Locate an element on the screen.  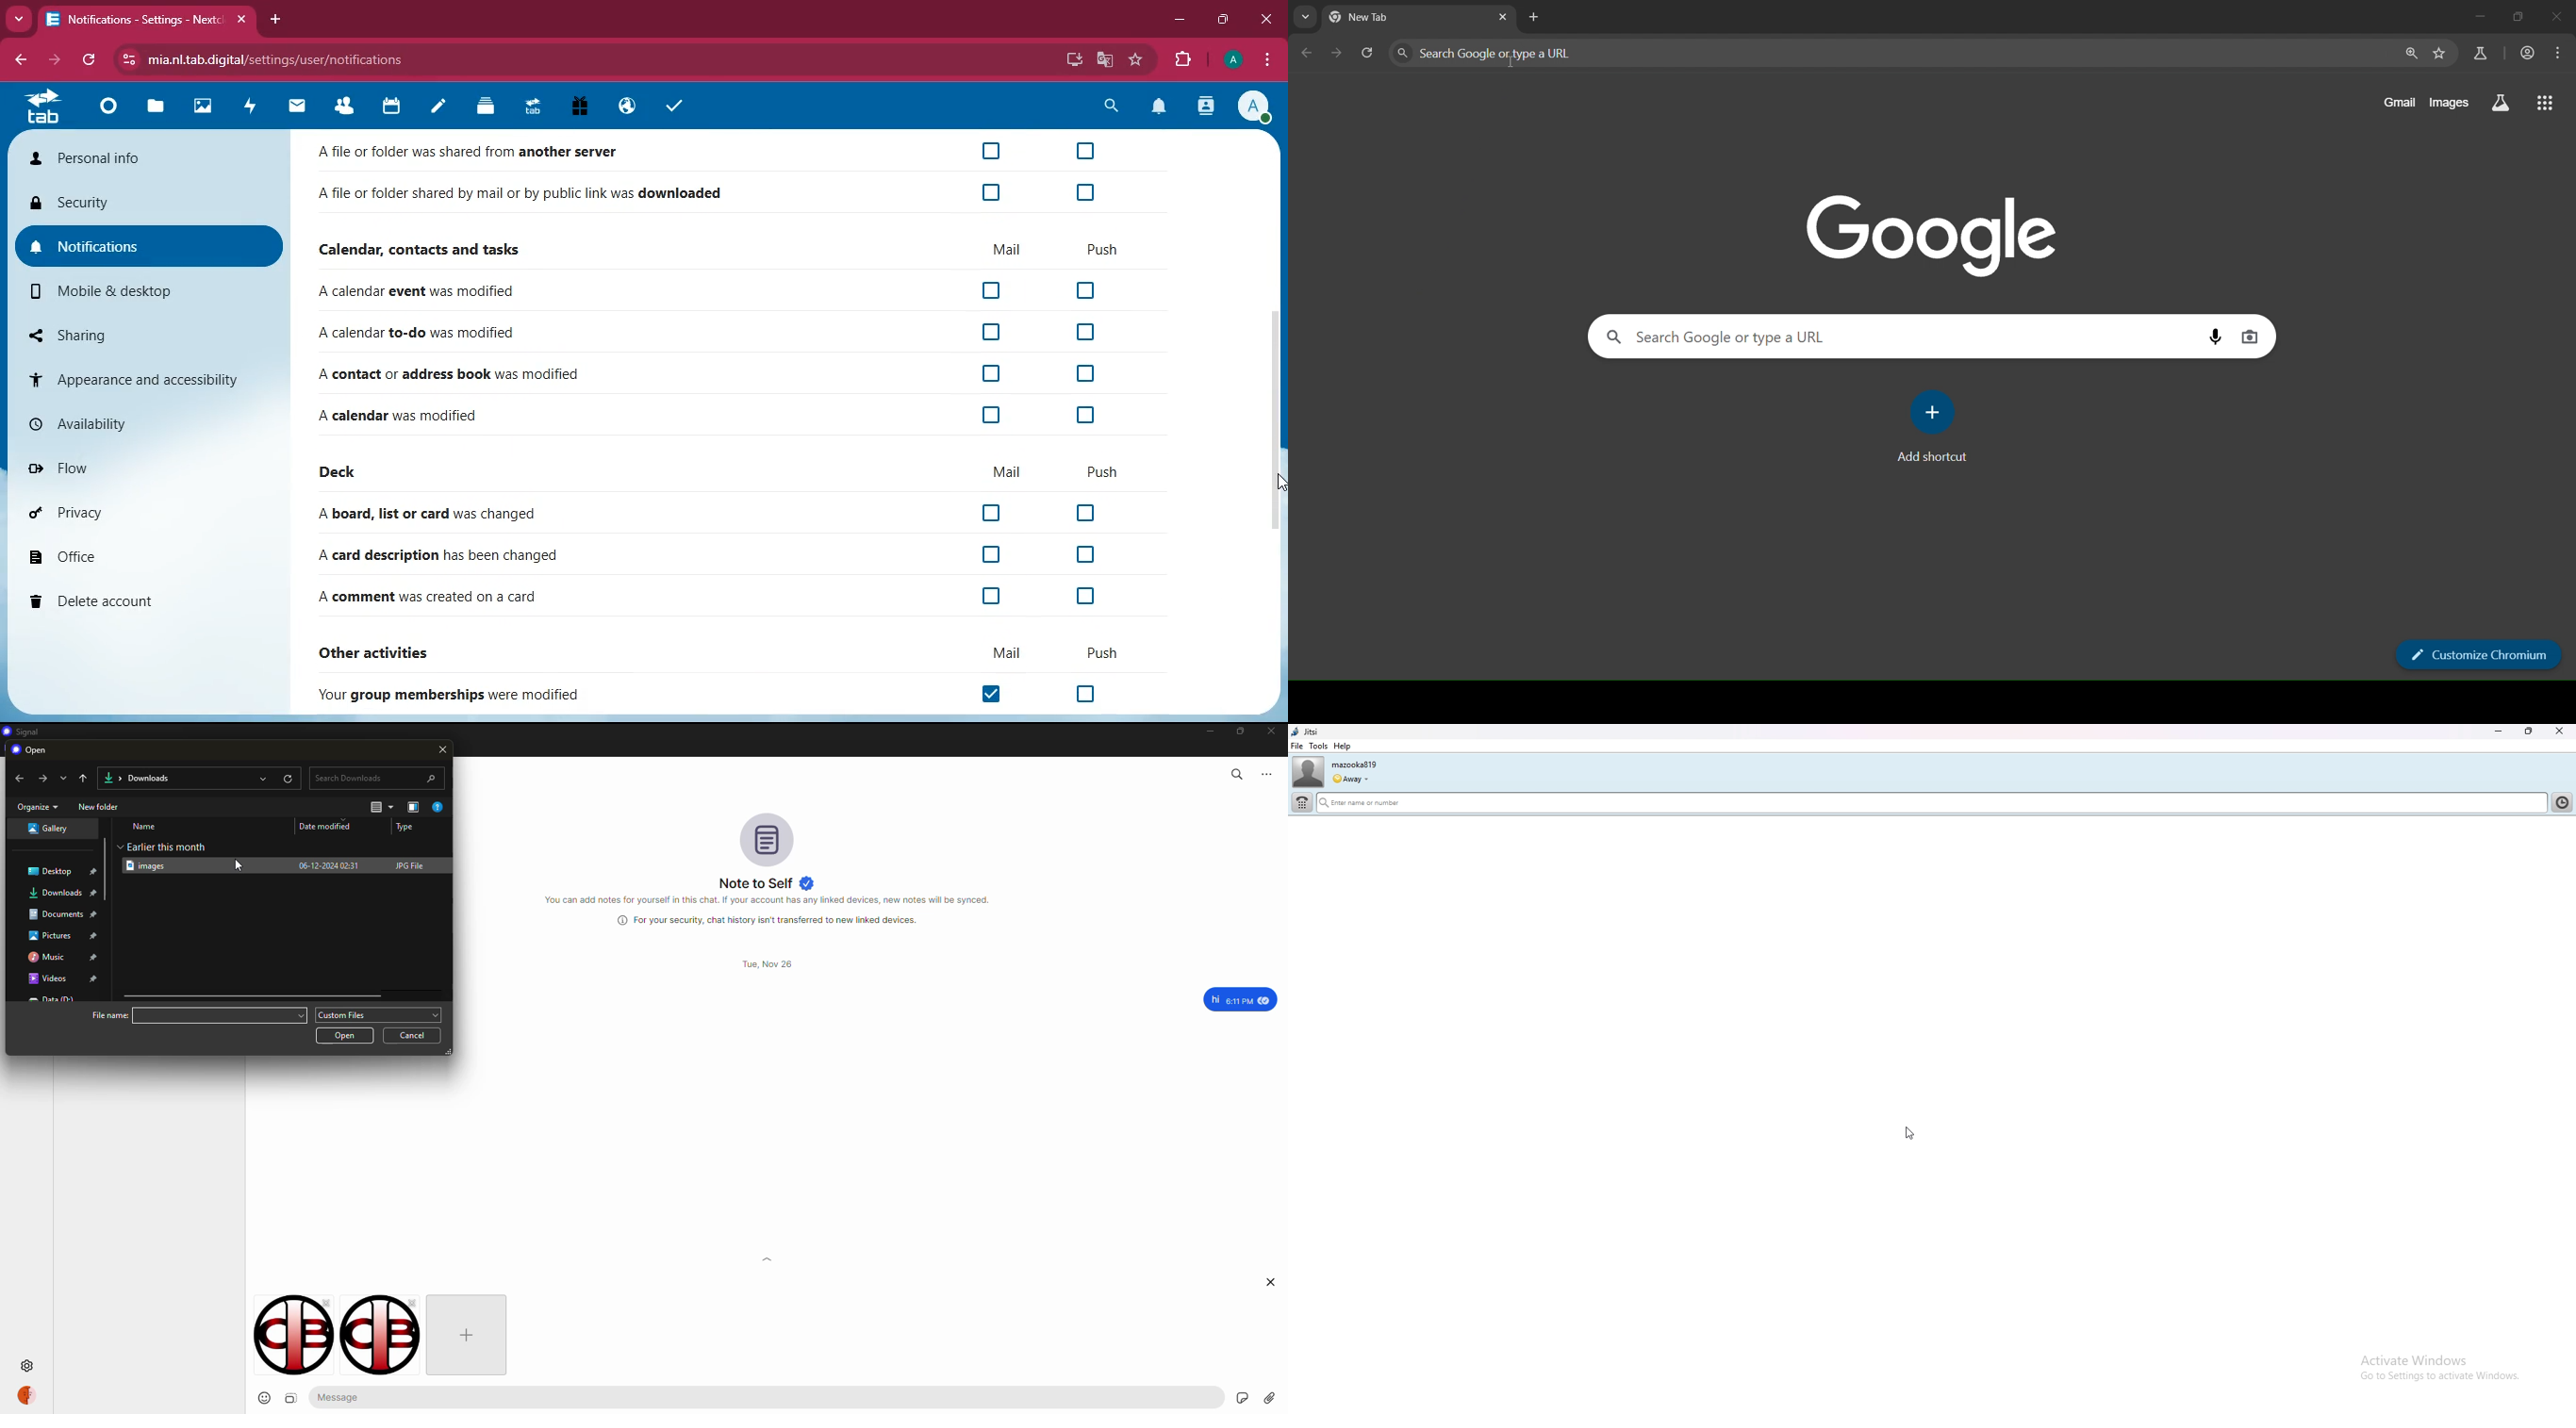
custom files is located at coordinates (345, 1016).